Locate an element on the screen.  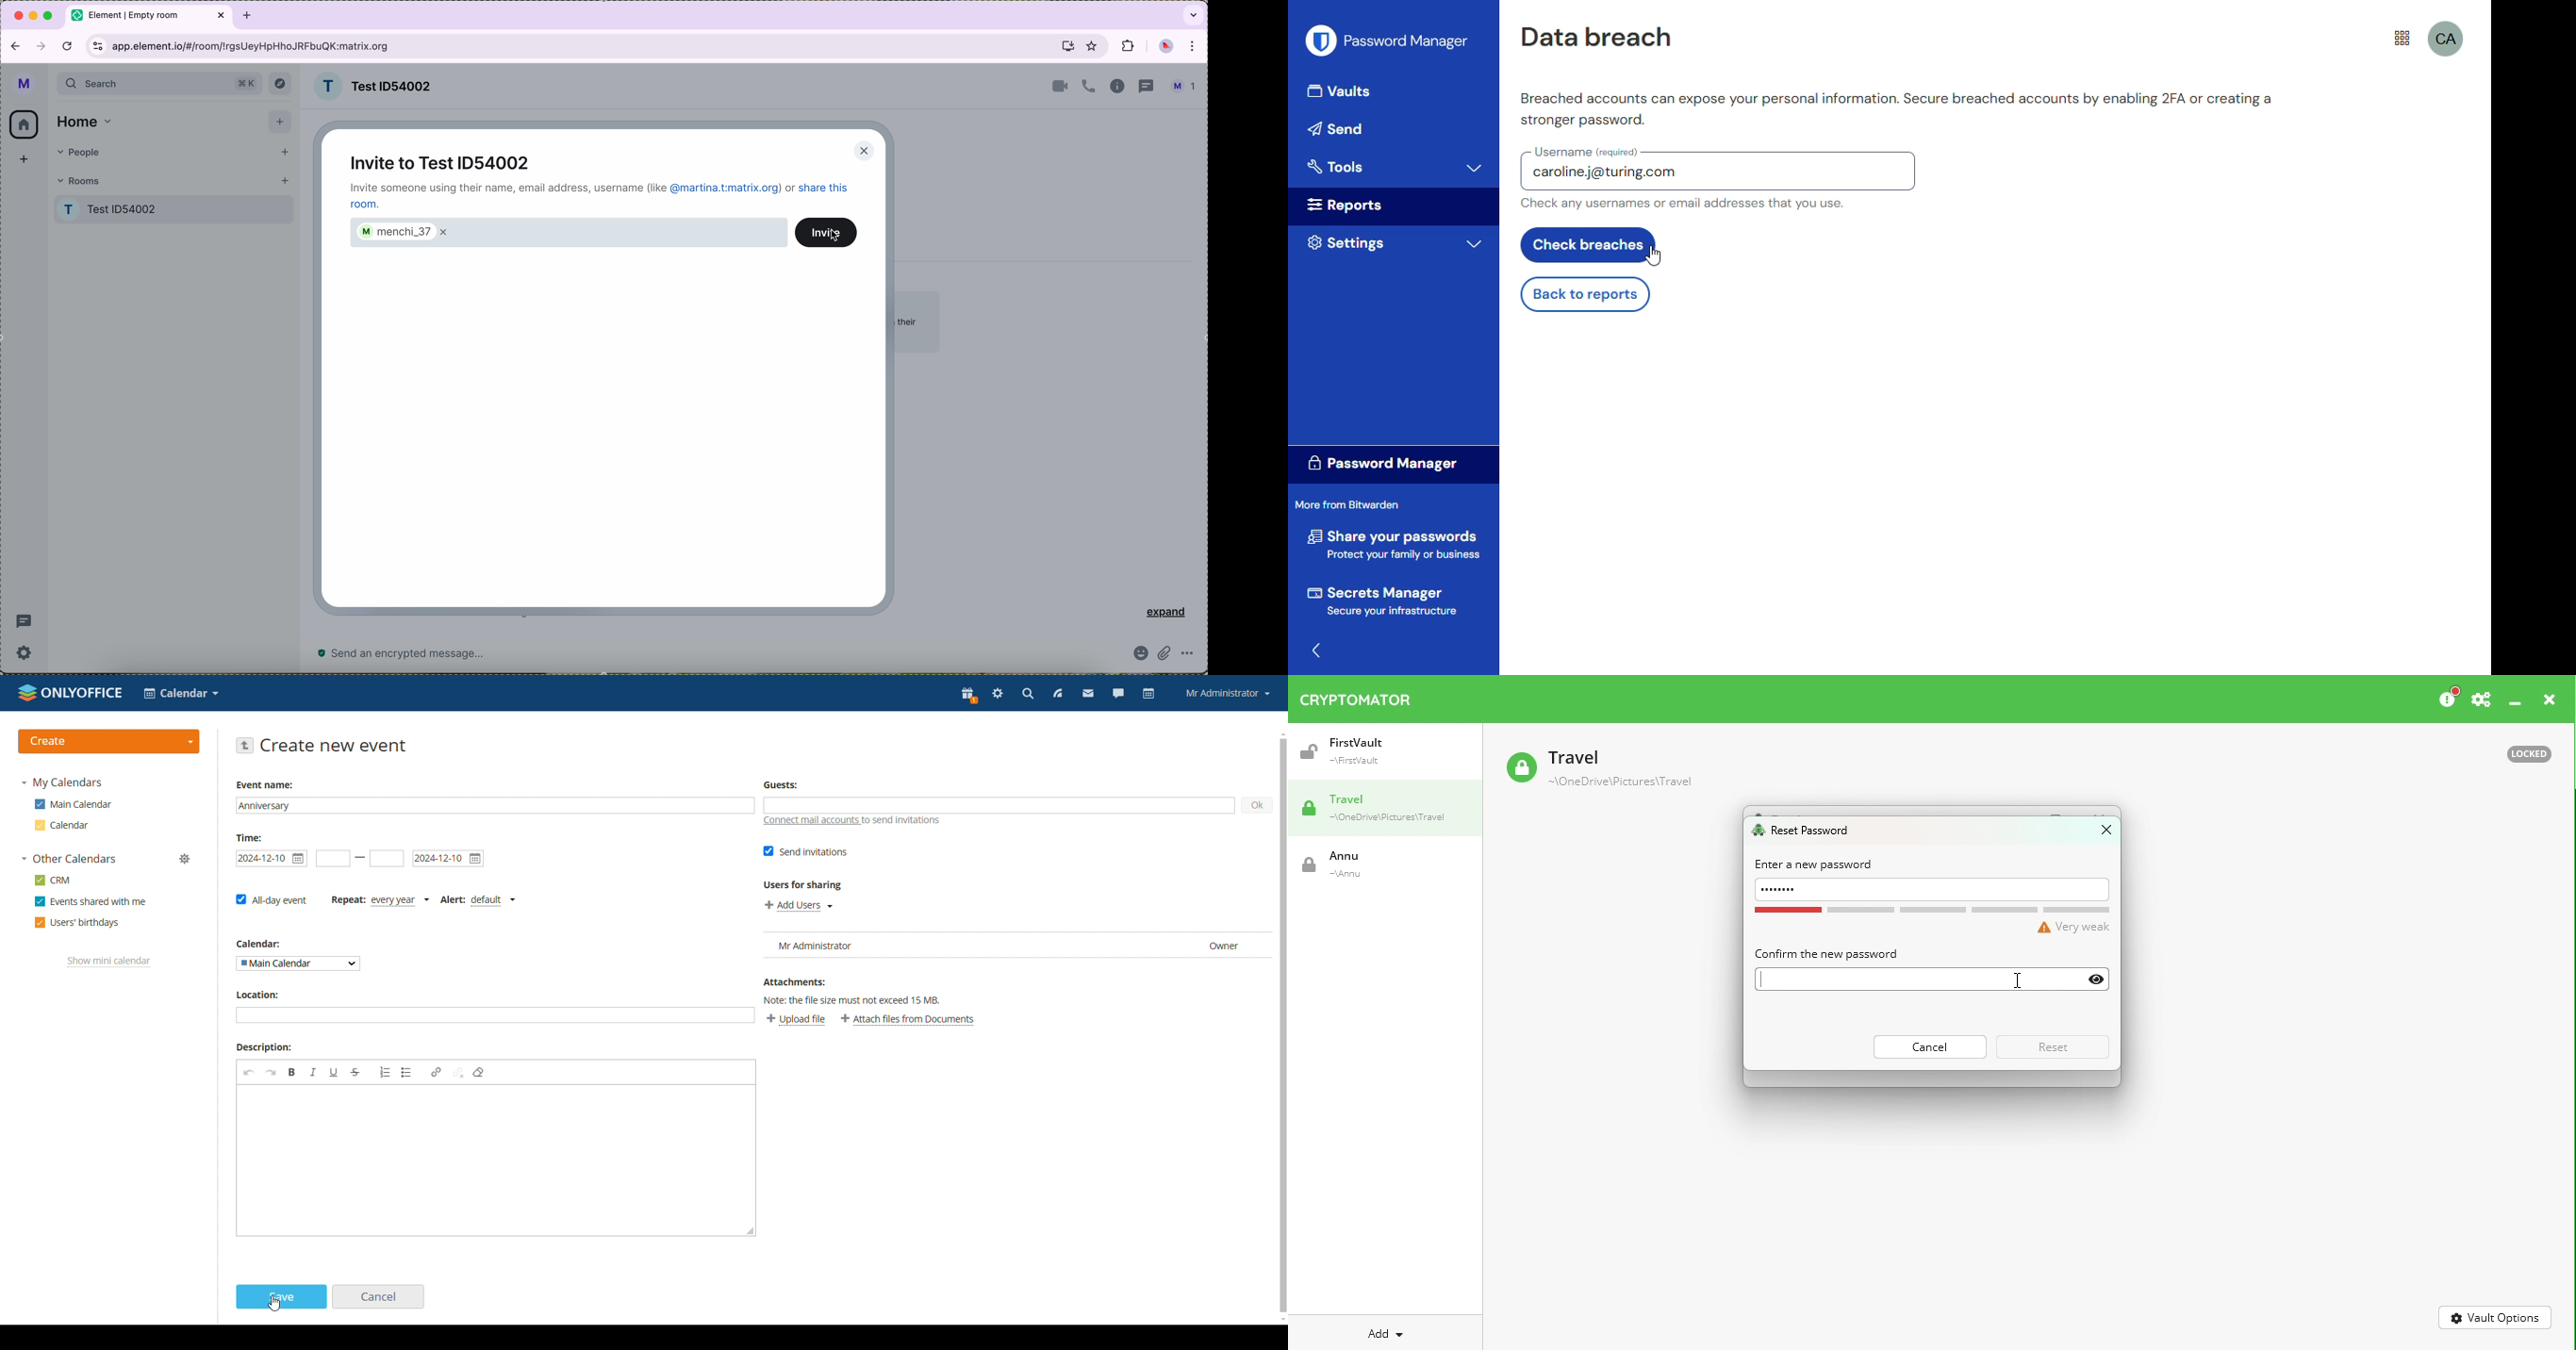
Close is located at coordinates (2098, 833).